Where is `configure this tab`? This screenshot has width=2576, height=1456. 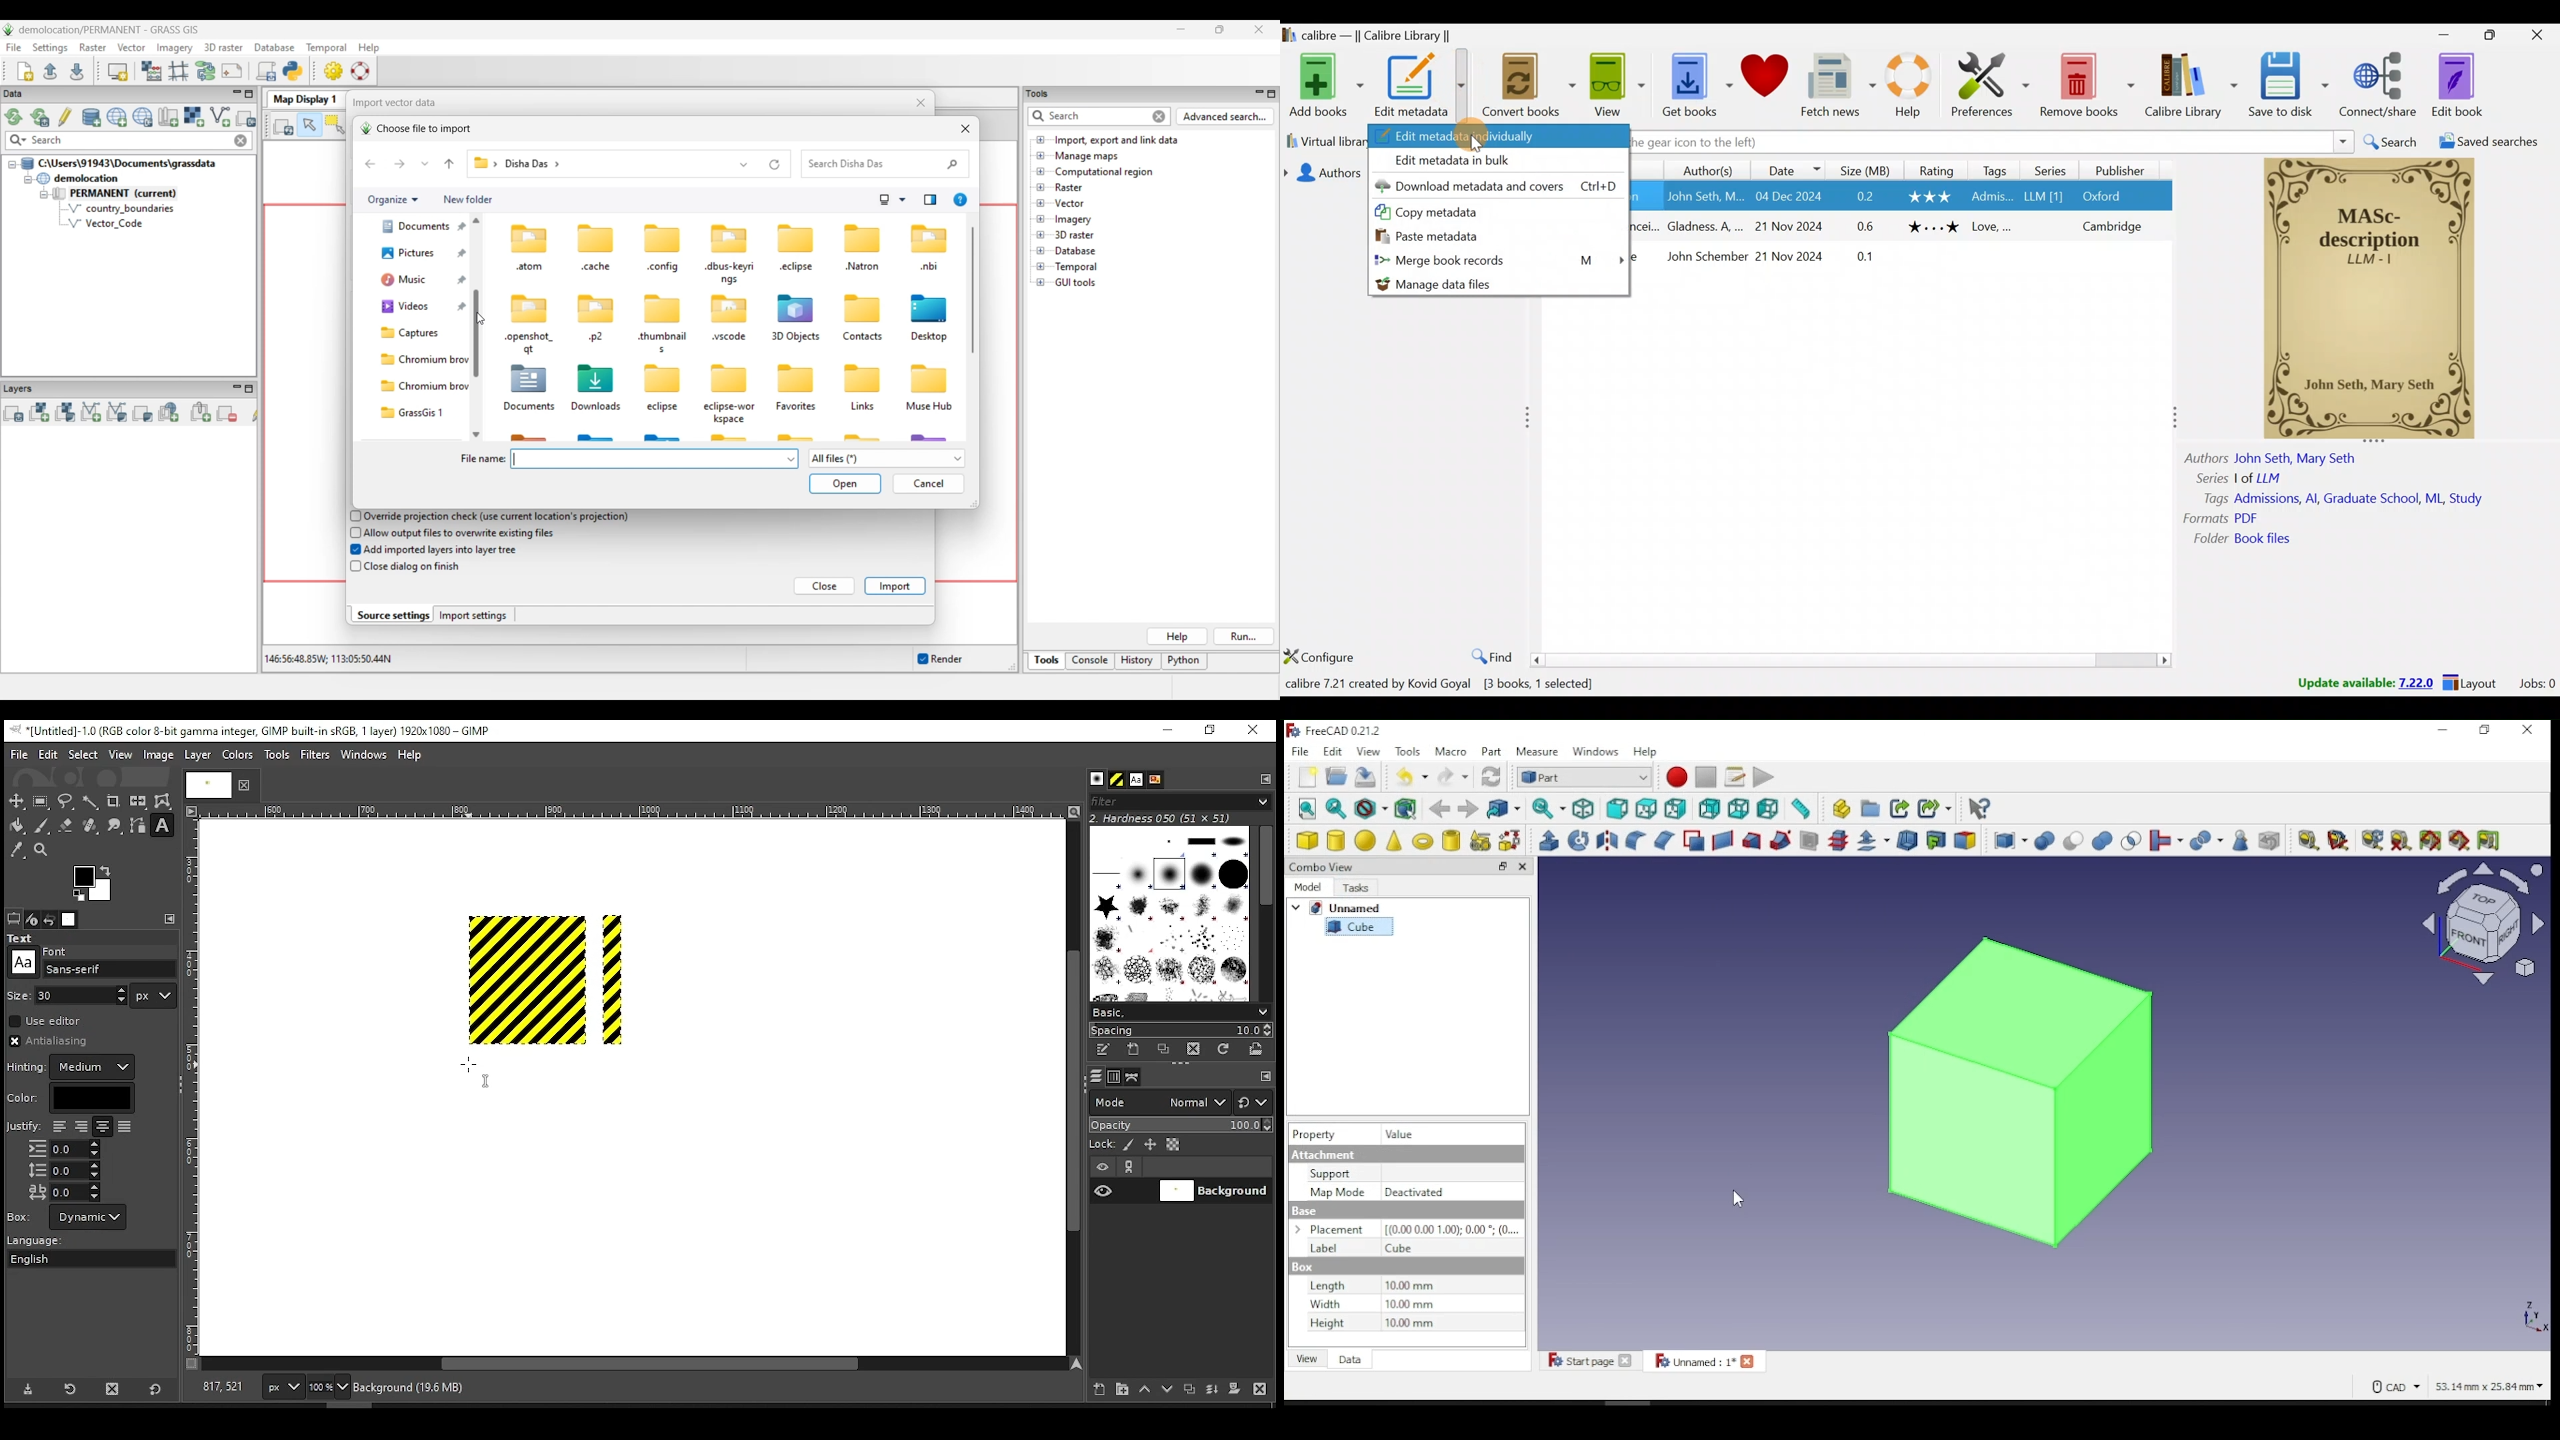
configure this tab is located at coordinates (1267, 778).